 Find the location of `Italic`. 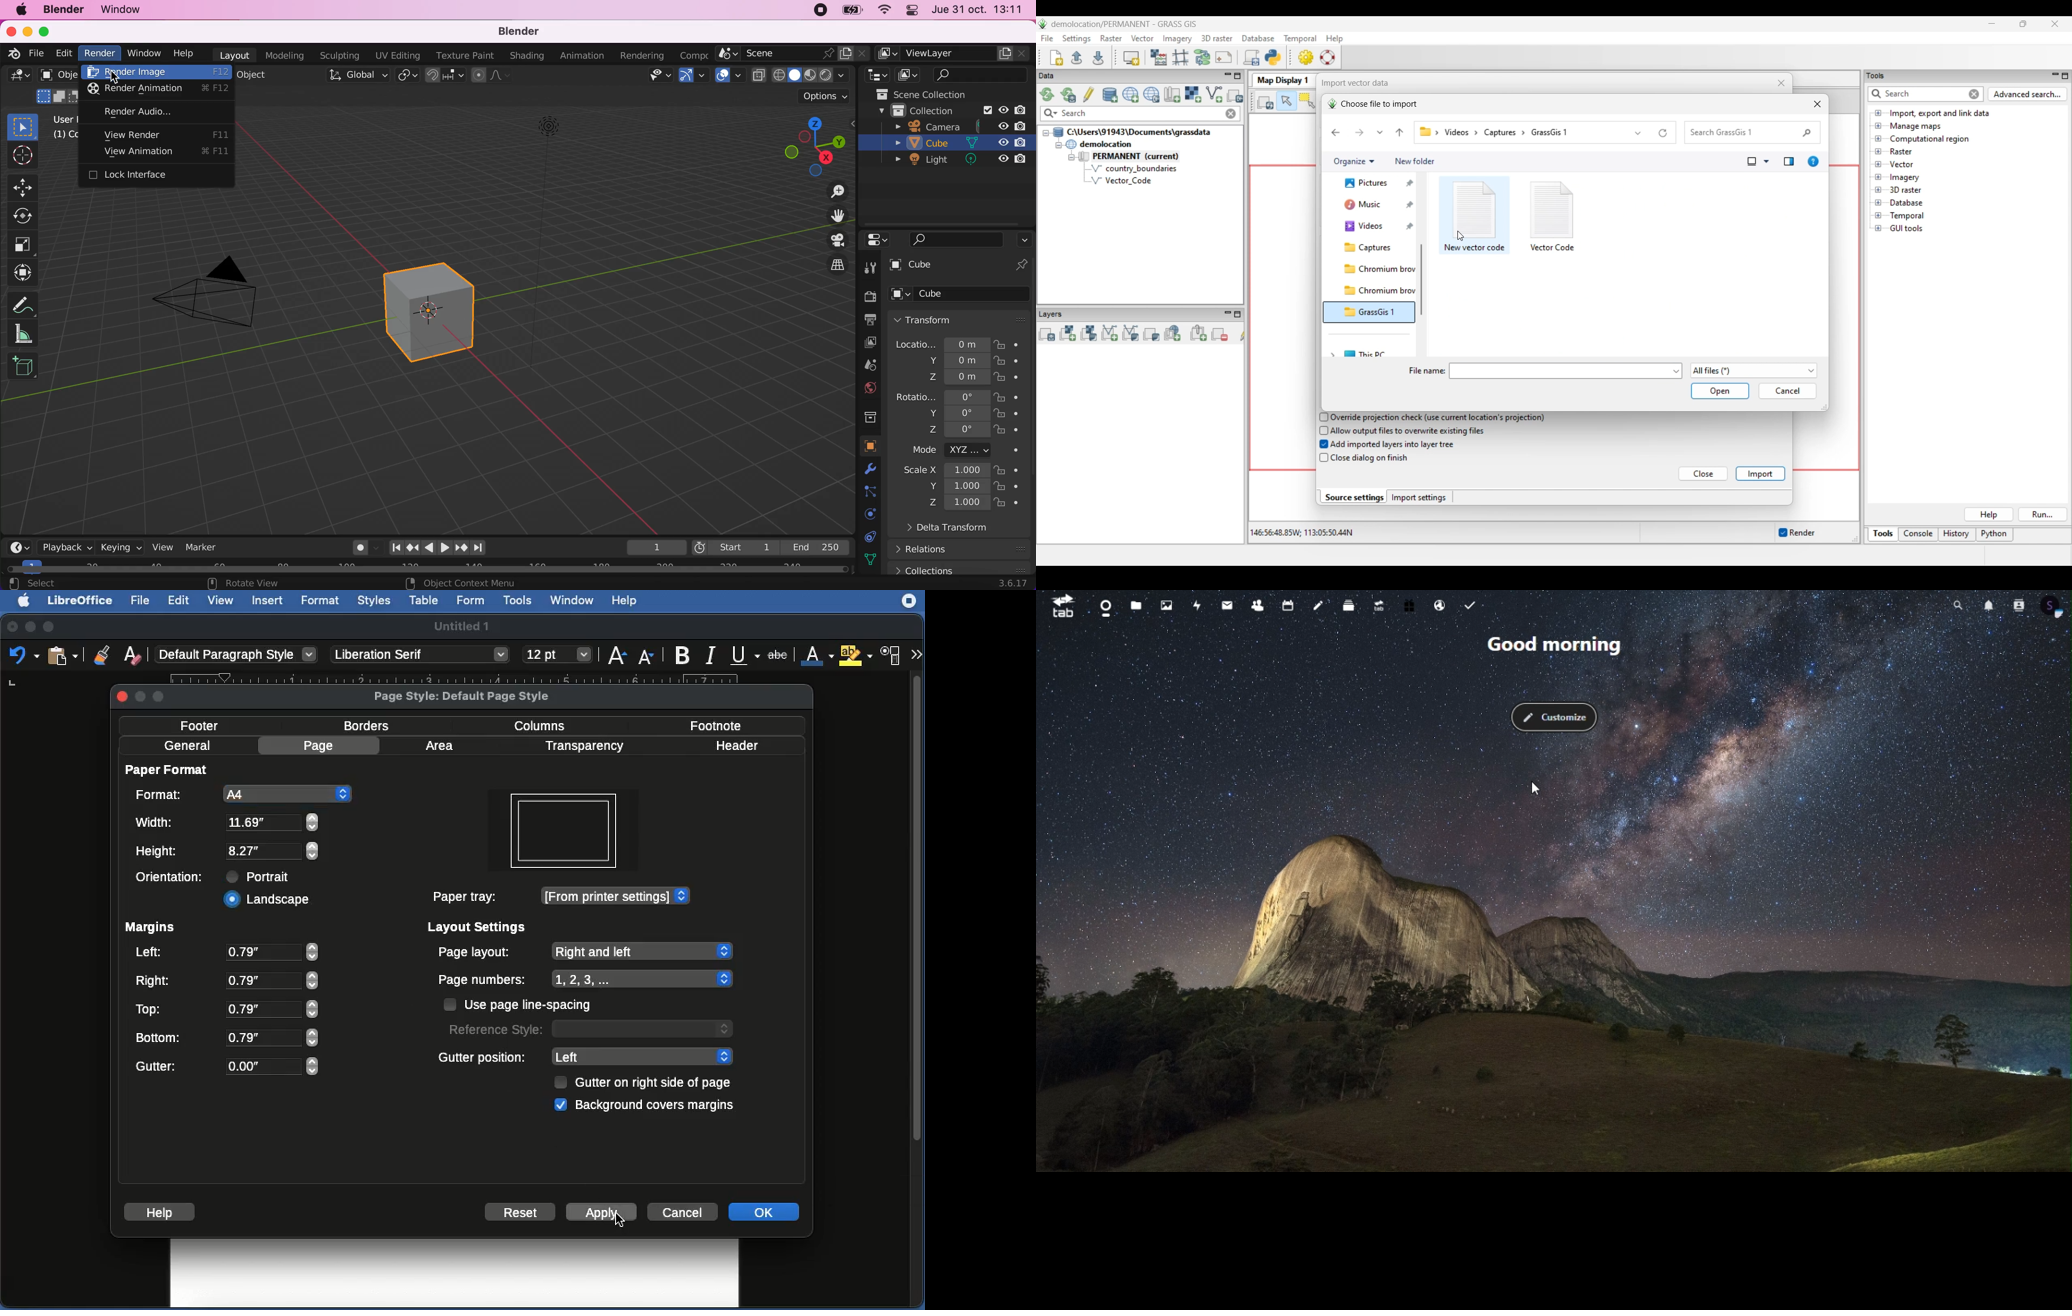

Italic is located at coordinates (710, 656).